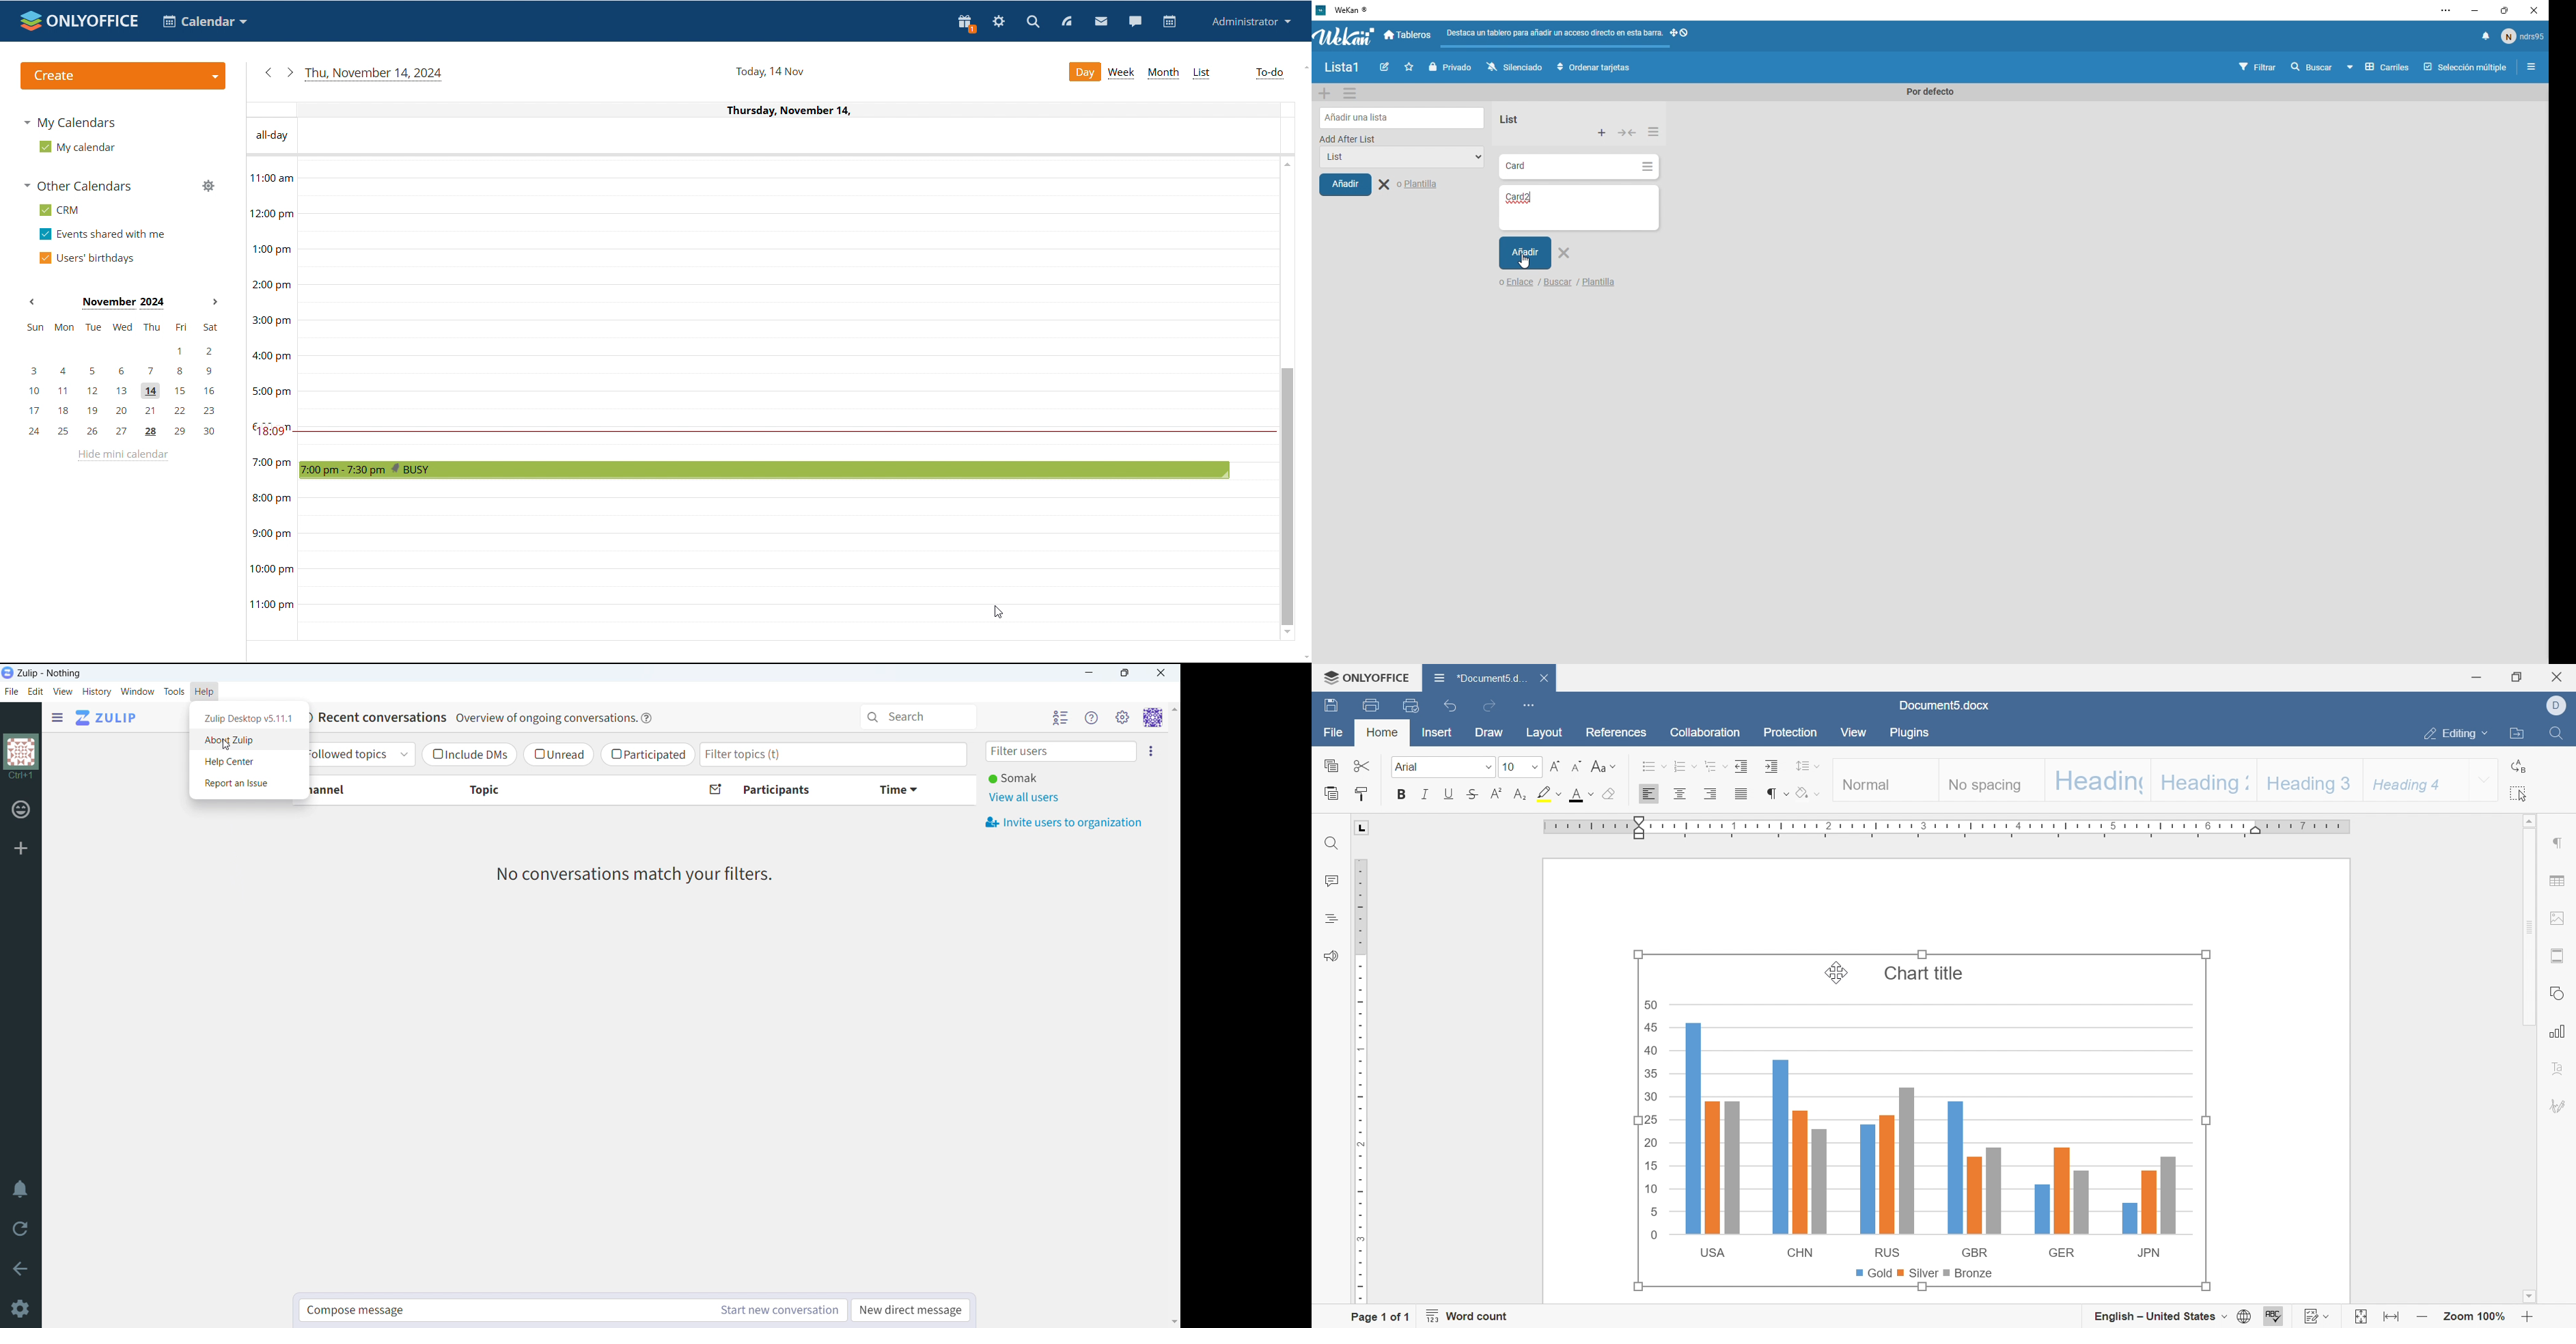  Describe the element at coordinates (1362, 826) in the screenshot. I see `L` at that location.